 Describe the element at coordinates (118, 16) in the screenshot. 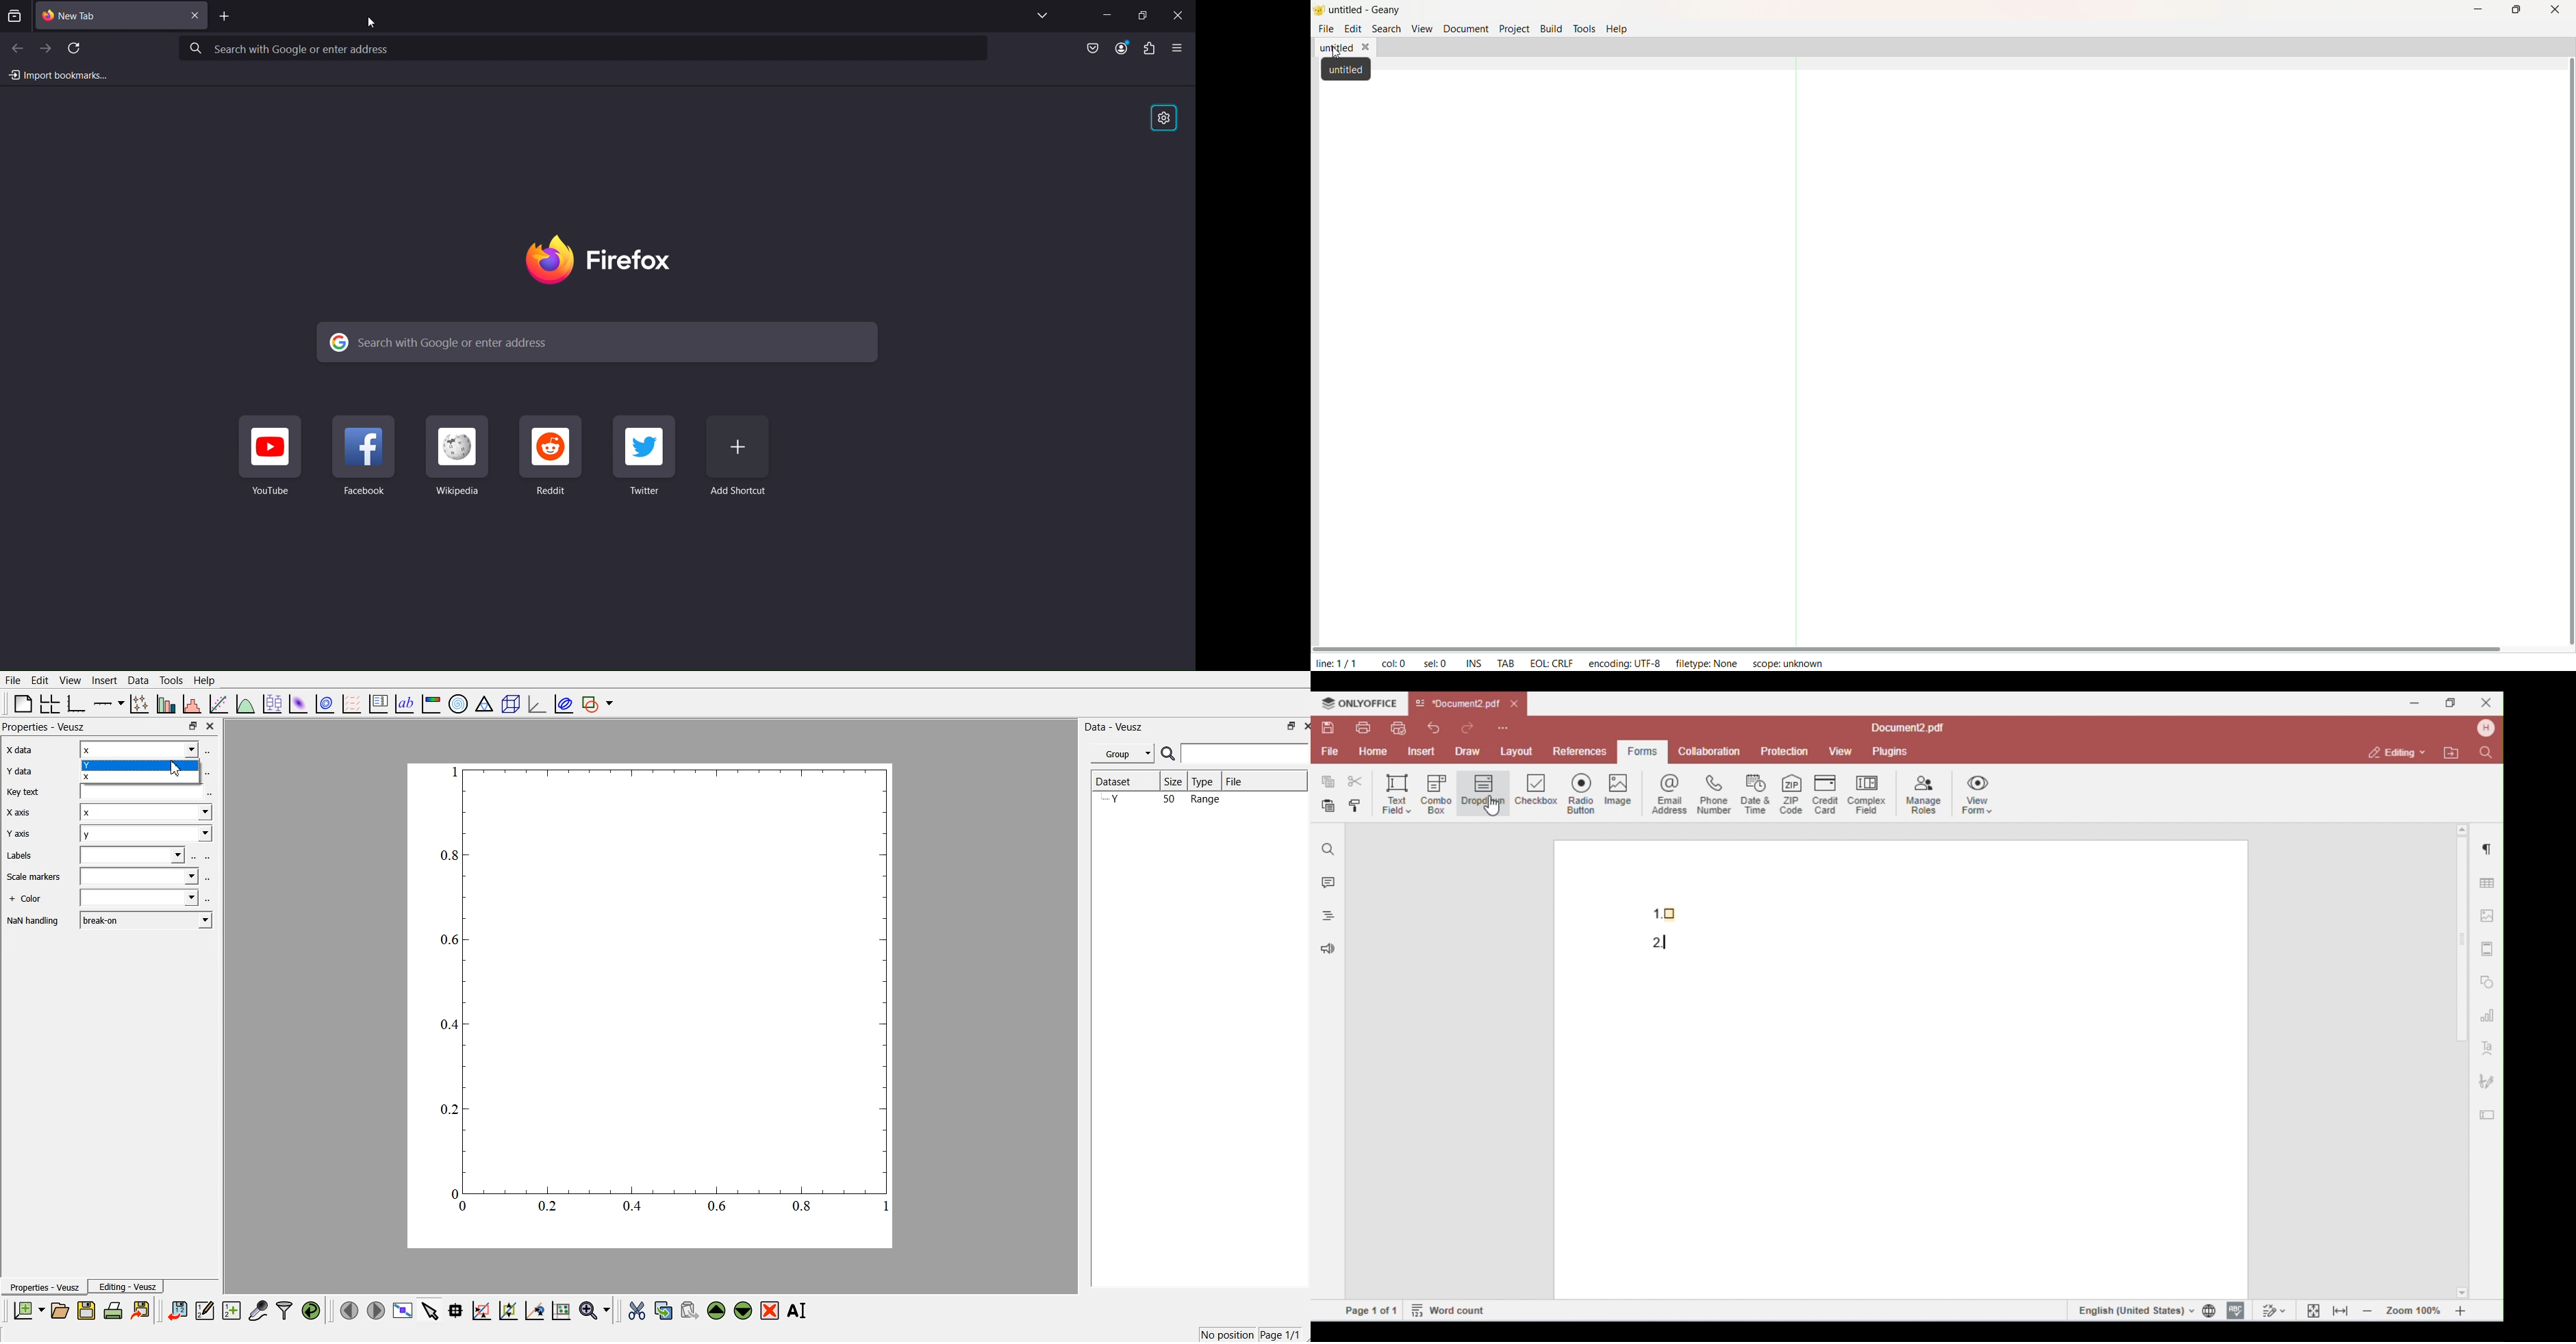

I see `New Tab` at that location.